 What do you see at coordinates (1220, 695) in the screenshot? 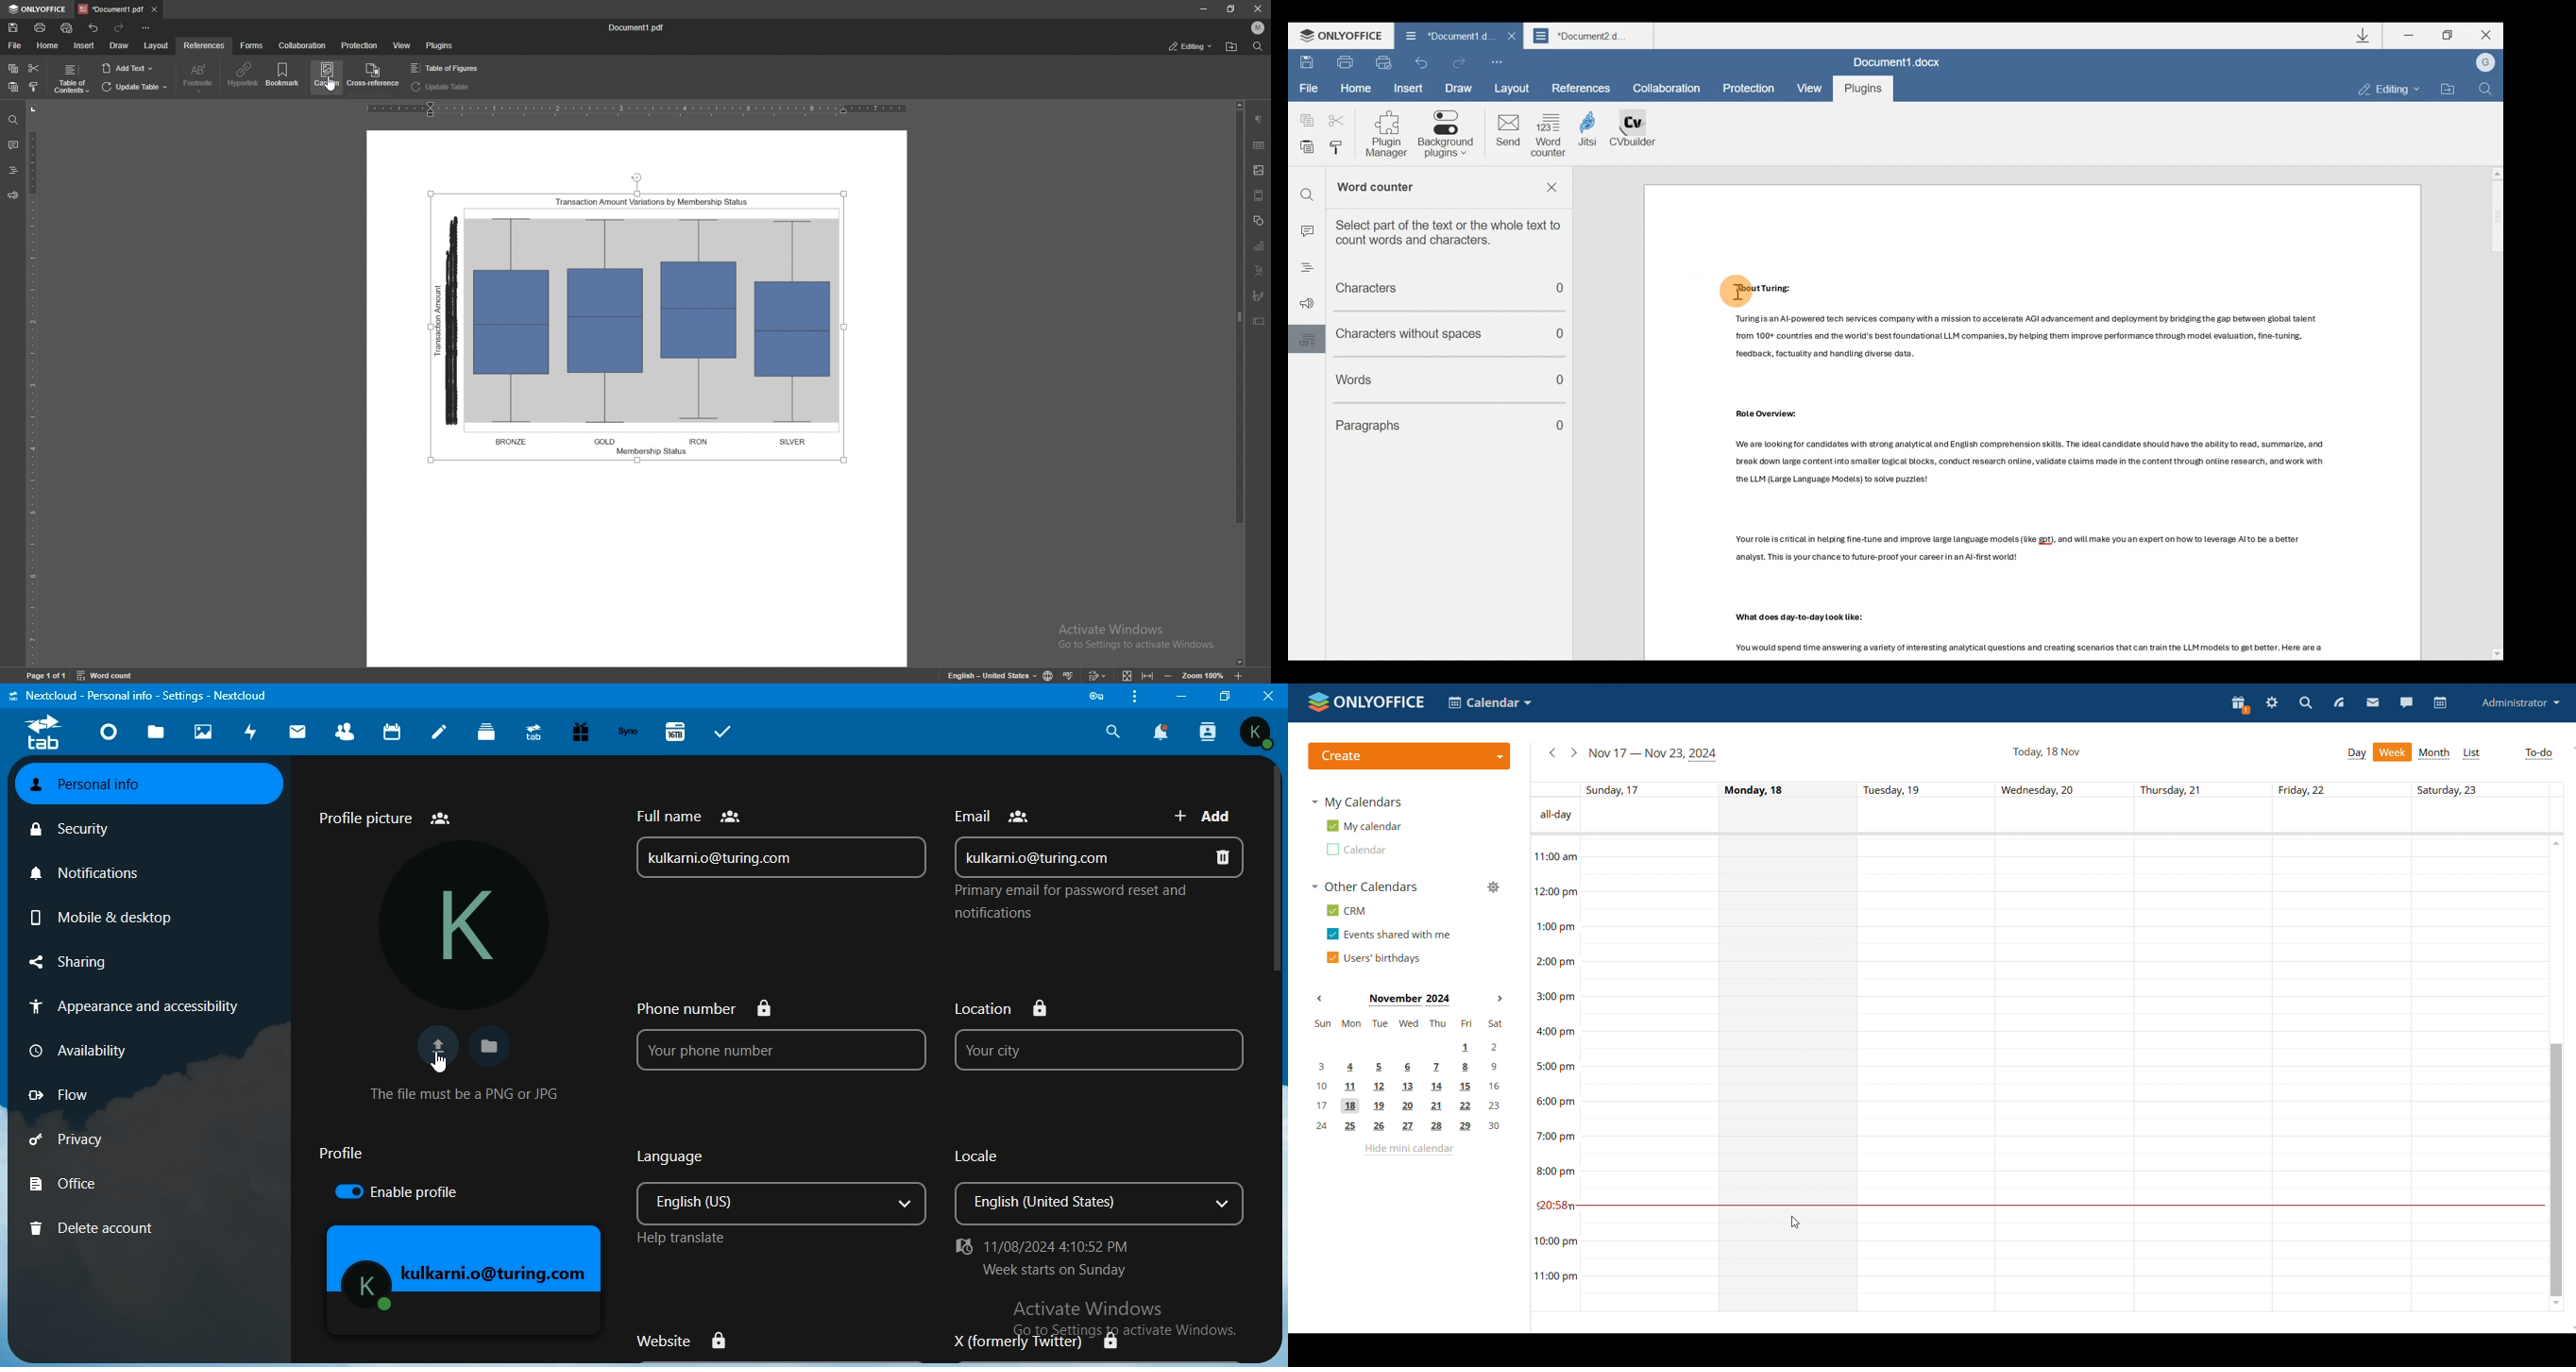
I see `restore window` at bounding box center [1220, 695].